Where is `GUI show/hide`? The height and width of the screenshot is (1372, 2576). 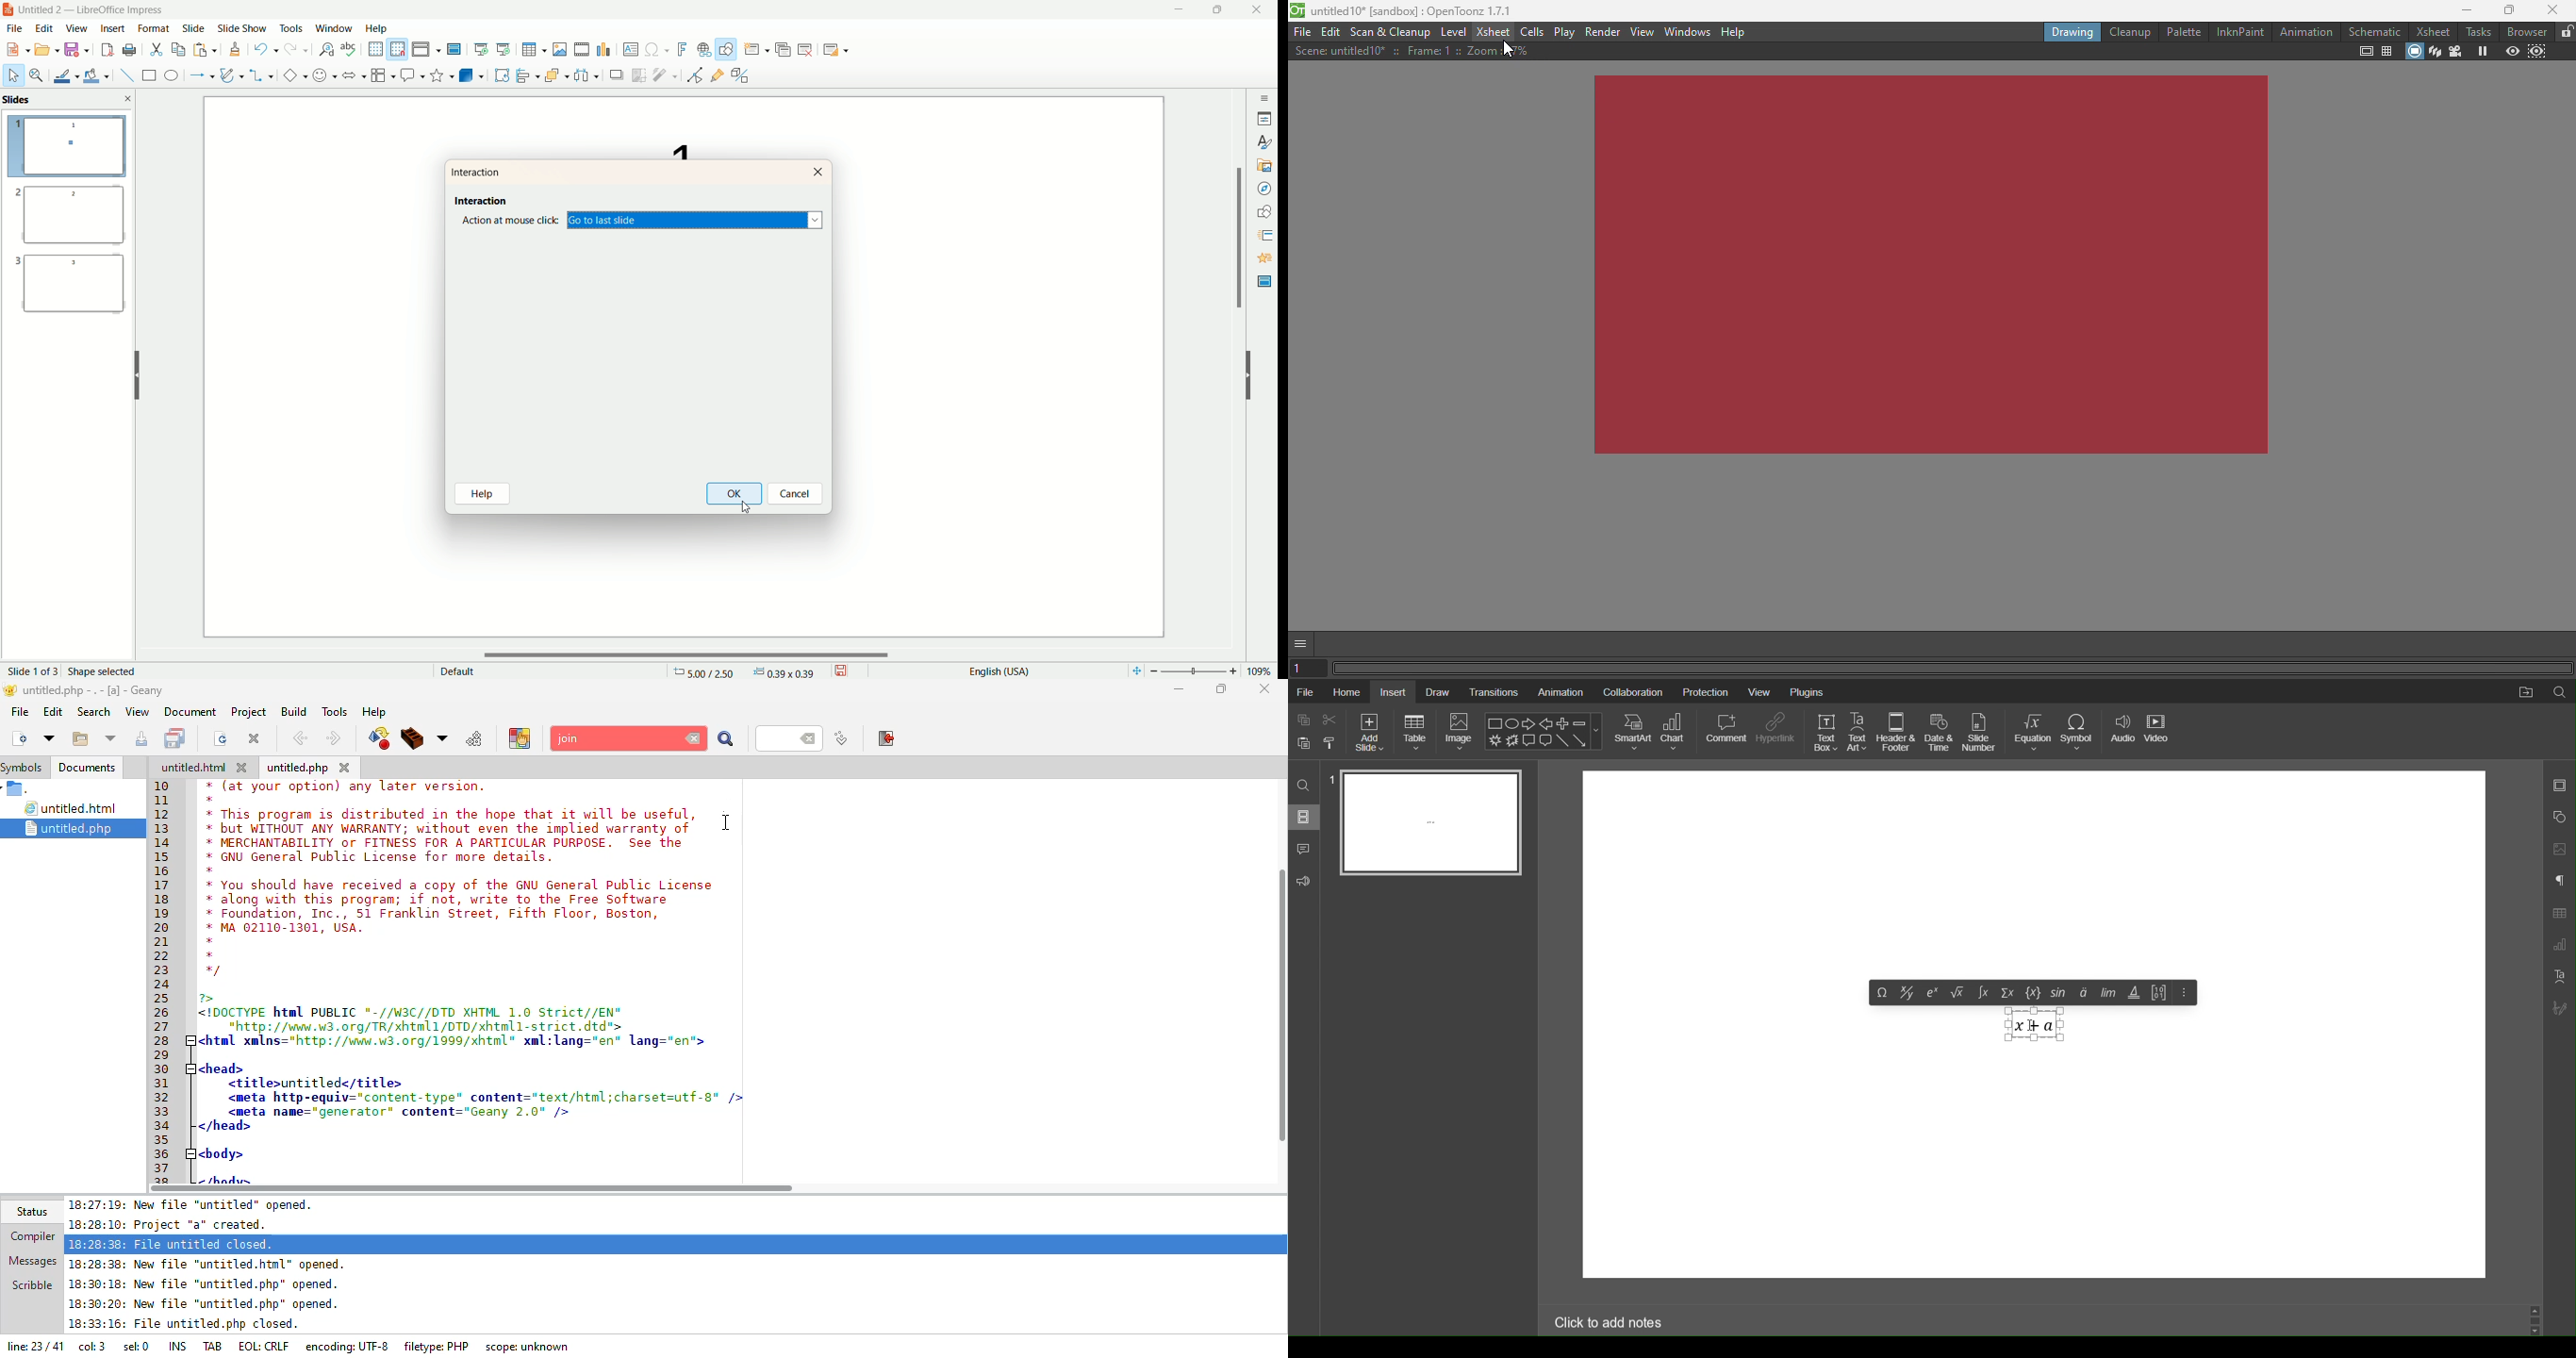
GUI show/hide is located at coordinates (1301, 644).